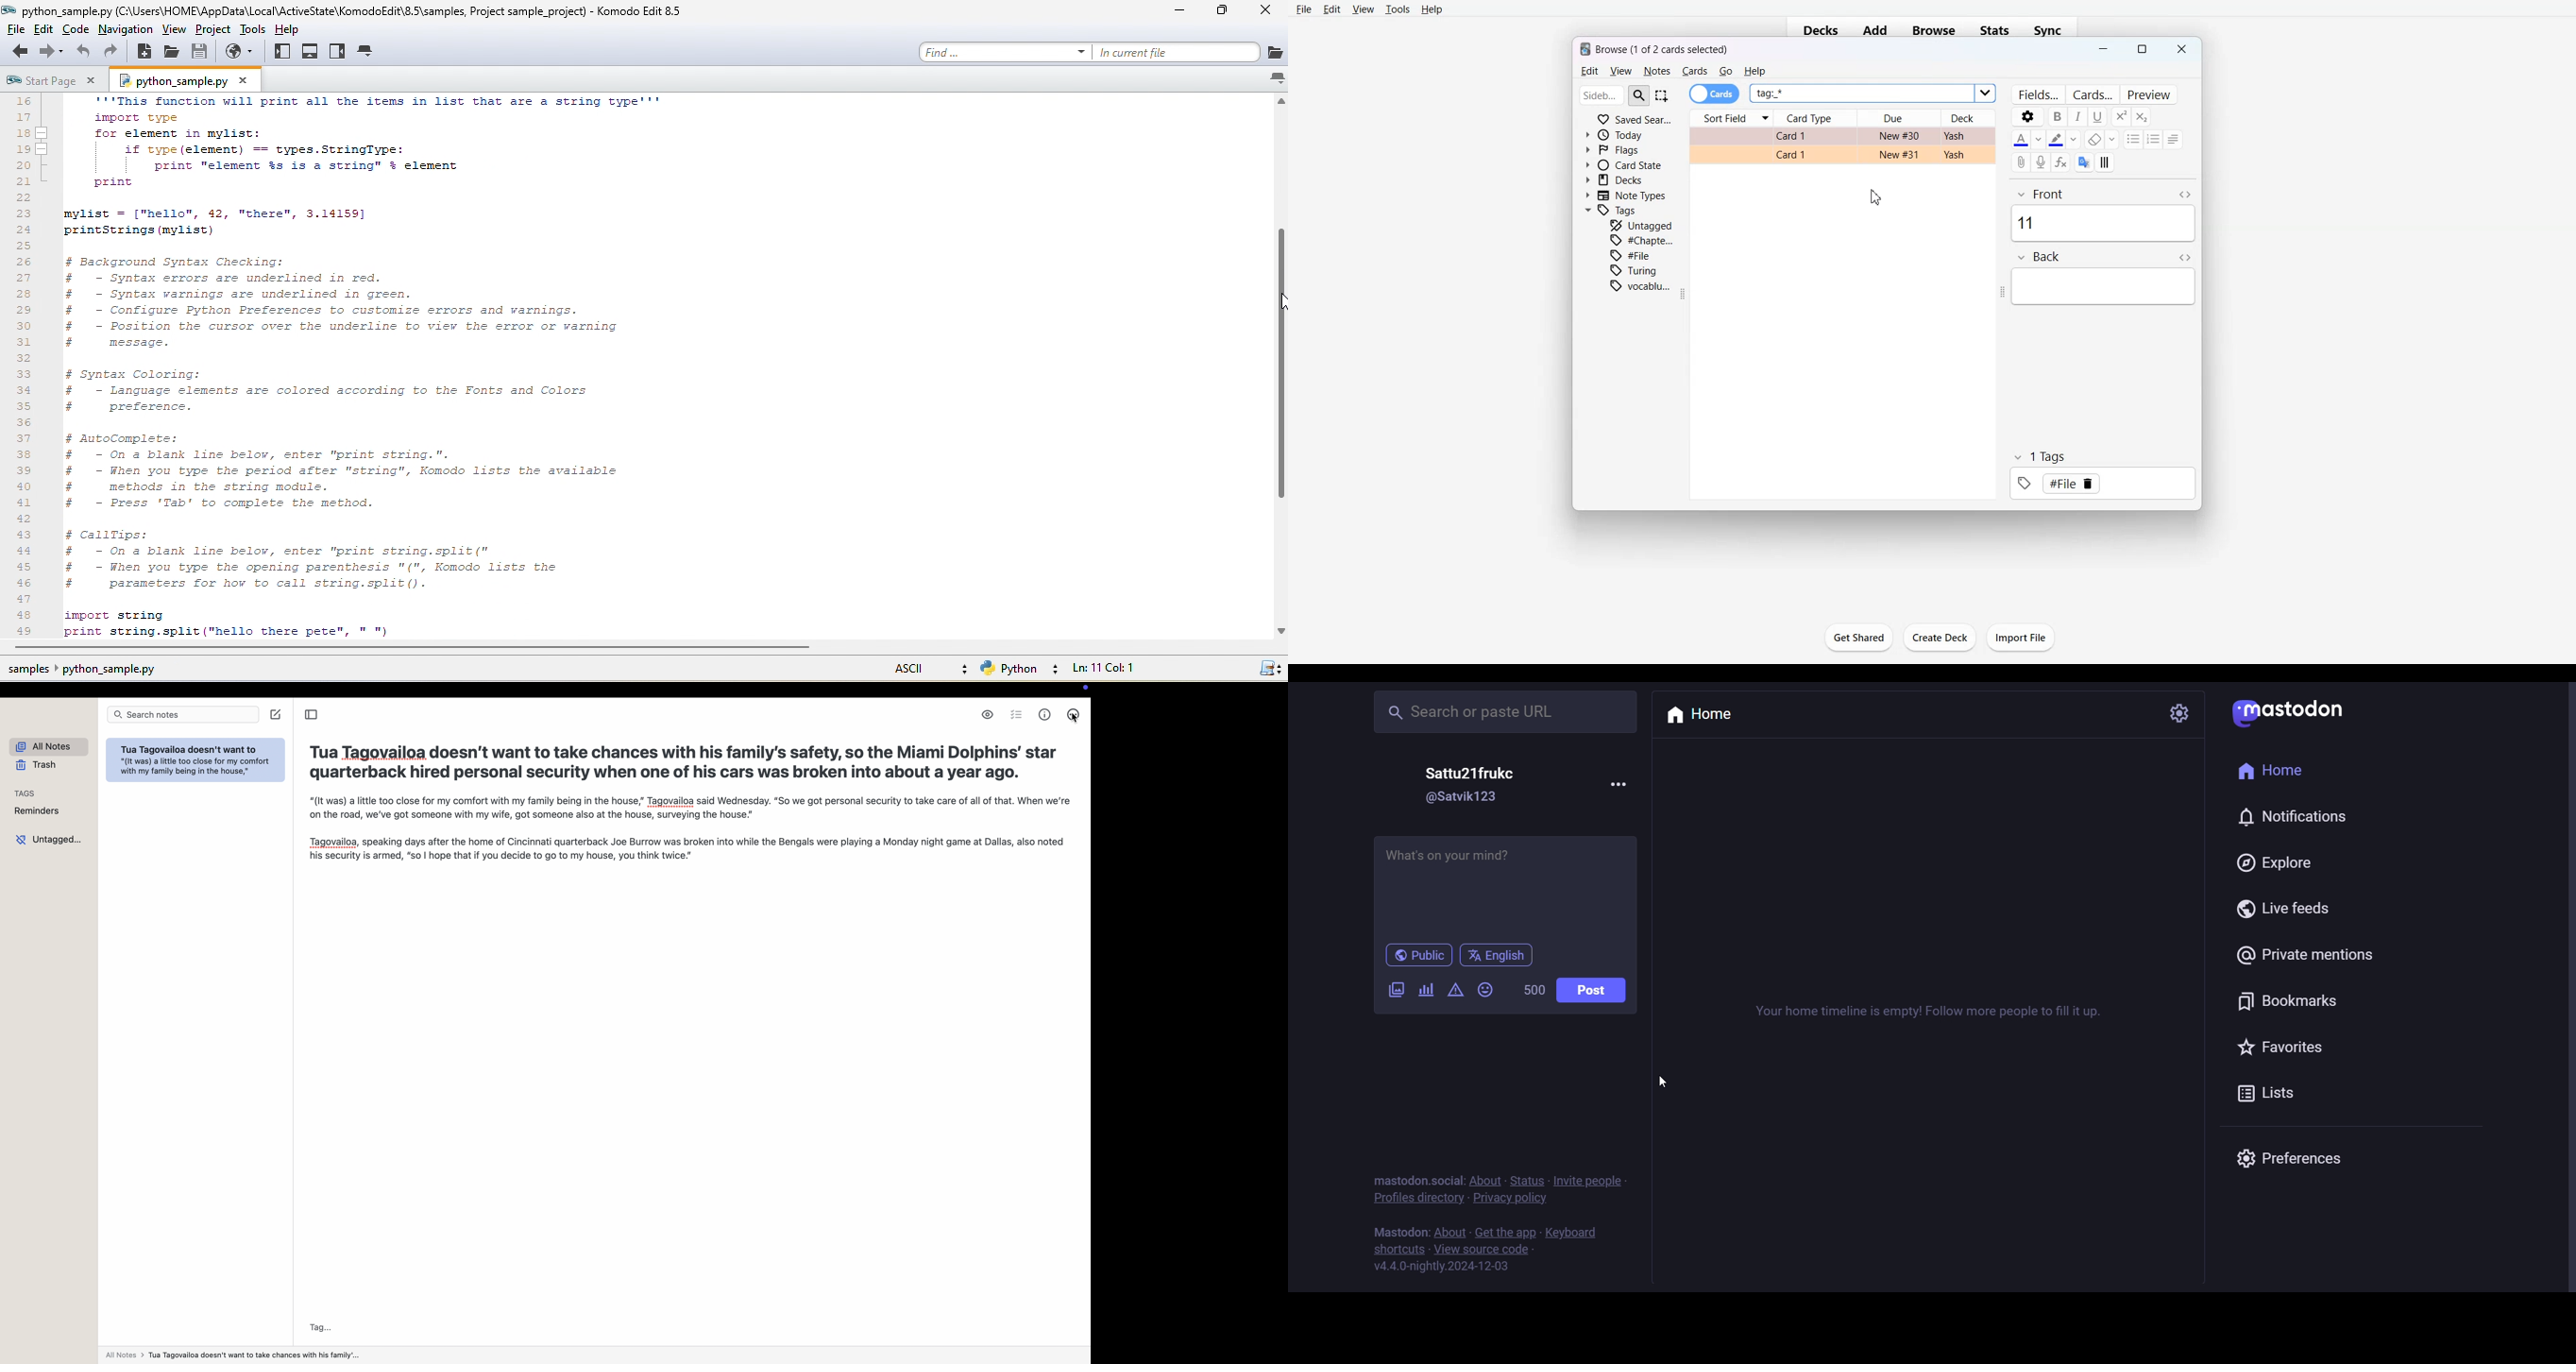 This screenshot has width=2576, height=1372. I want to click on Tua Tagovailoa doesn't want to
"(It was) a little too close for my comfort
with my family being in the house,", so click(194, 762).